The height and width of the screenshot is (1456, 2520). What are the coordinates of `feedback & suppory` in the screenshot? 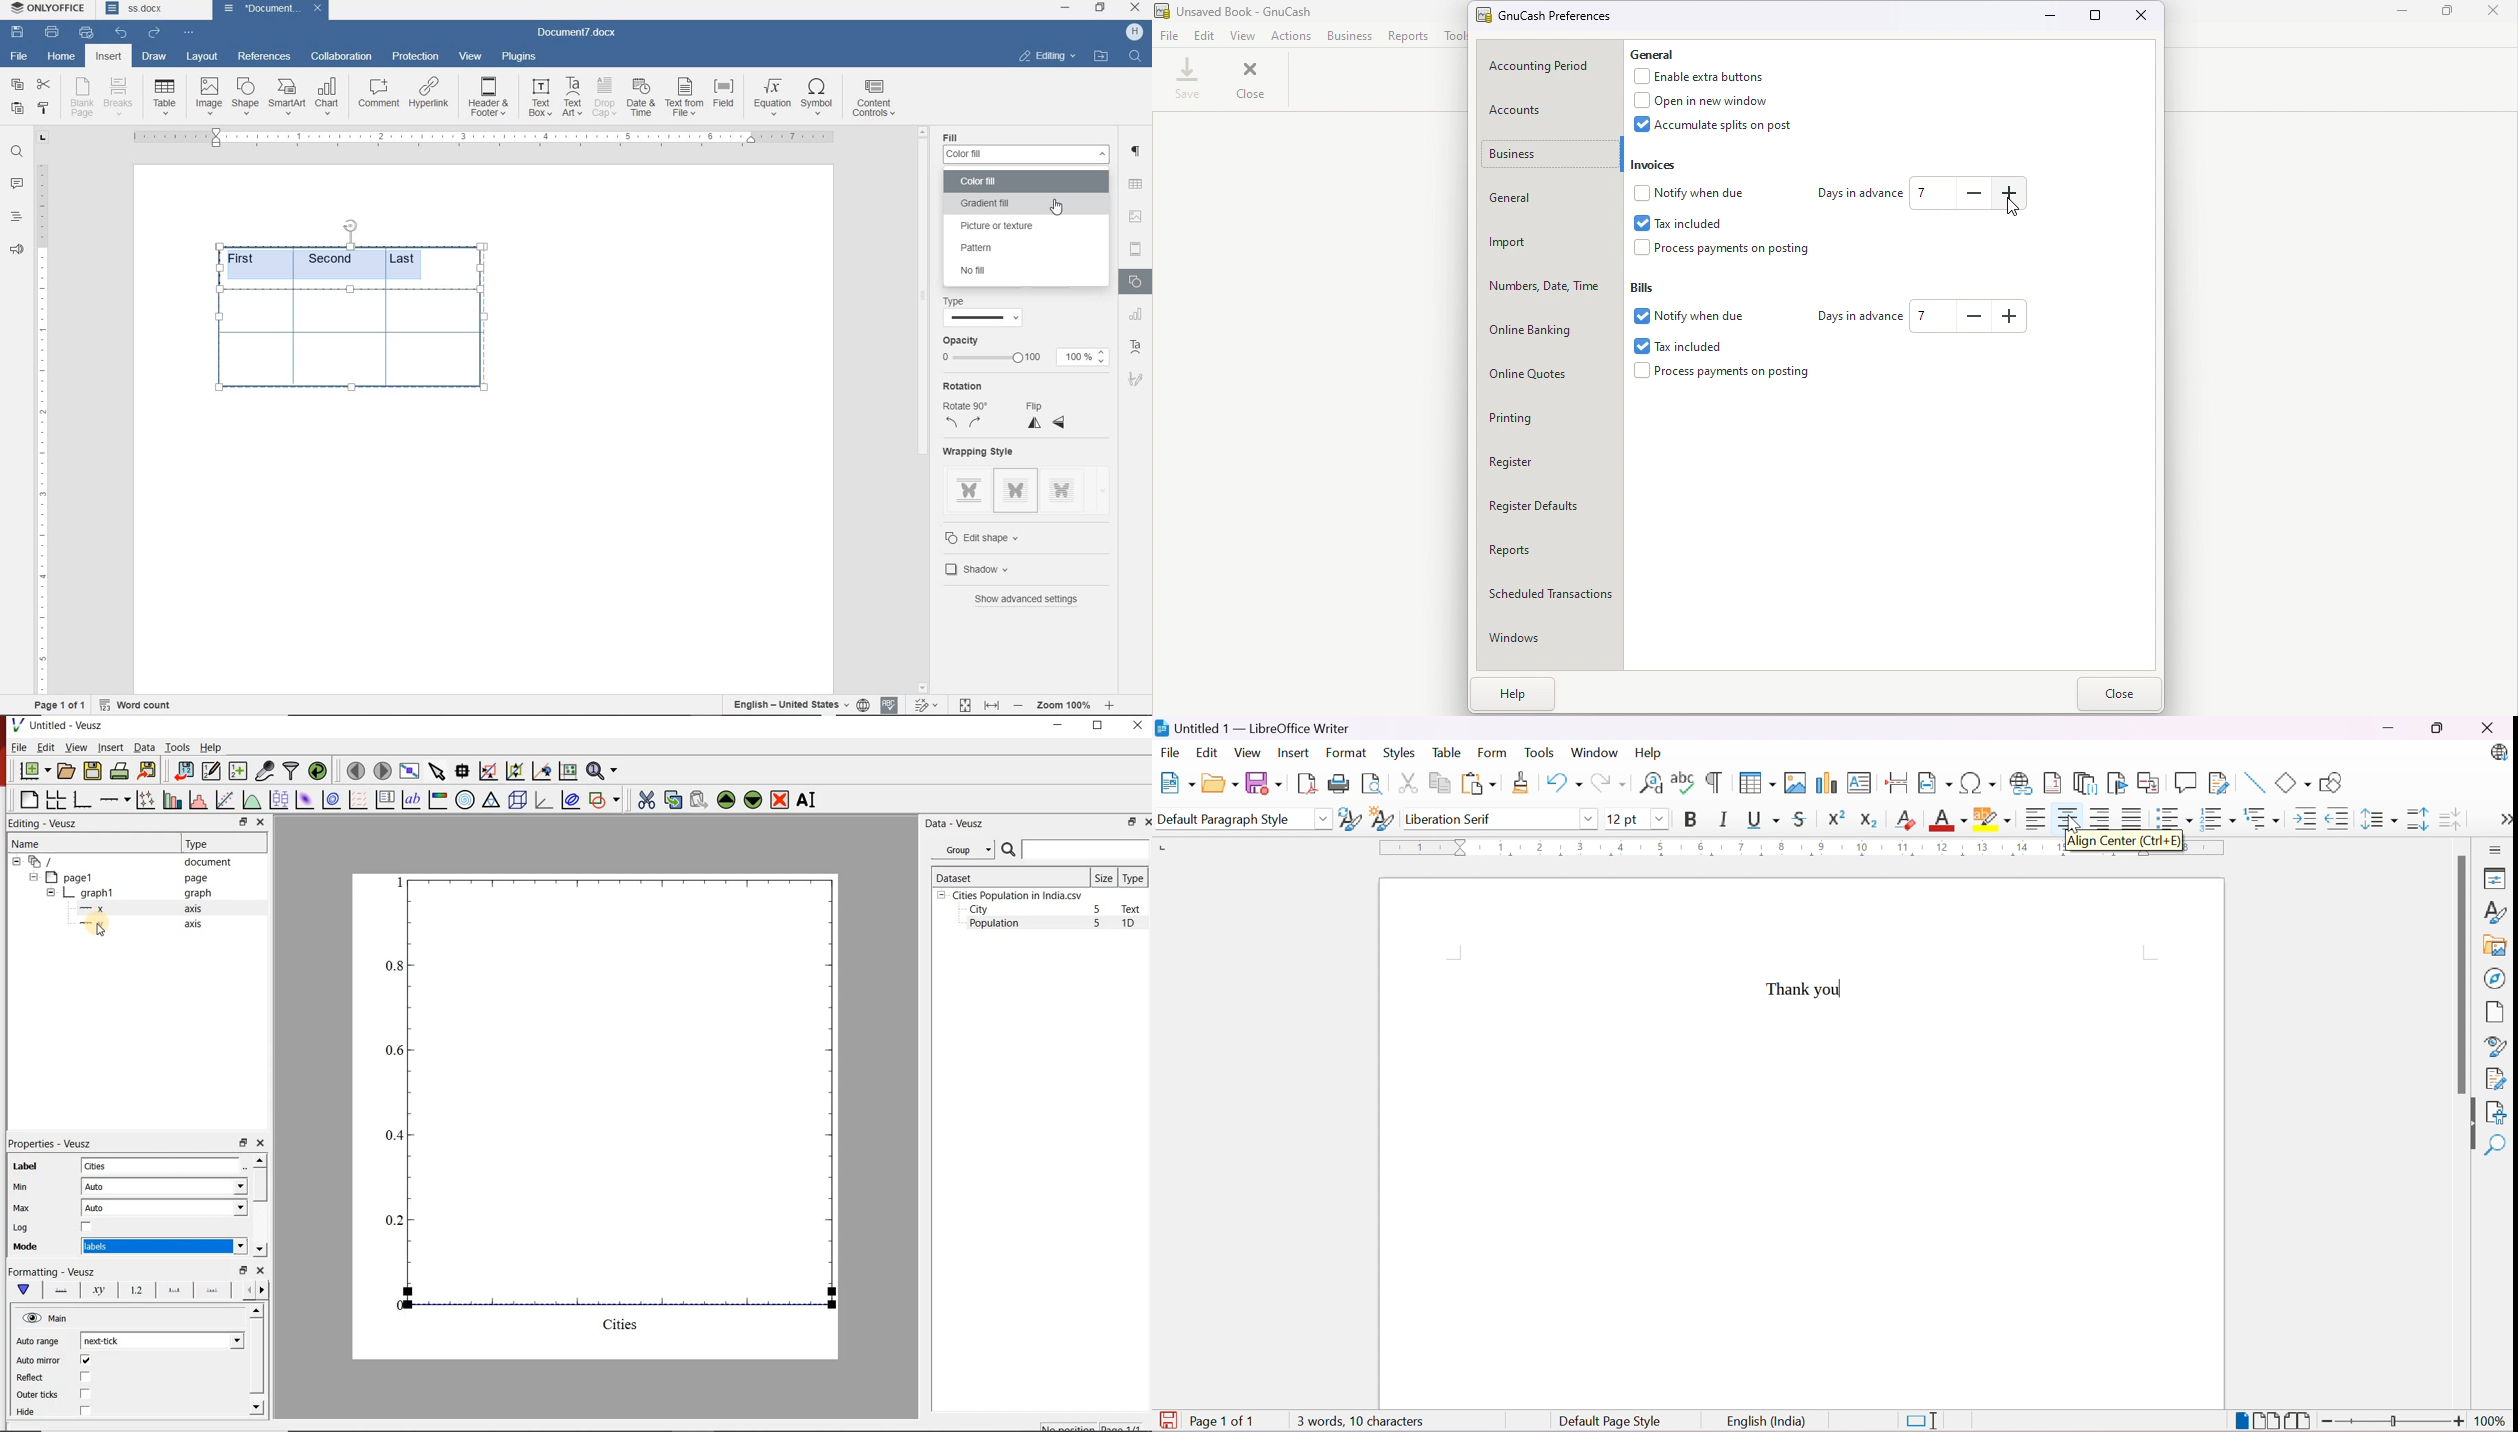 It's located at (17, 252).